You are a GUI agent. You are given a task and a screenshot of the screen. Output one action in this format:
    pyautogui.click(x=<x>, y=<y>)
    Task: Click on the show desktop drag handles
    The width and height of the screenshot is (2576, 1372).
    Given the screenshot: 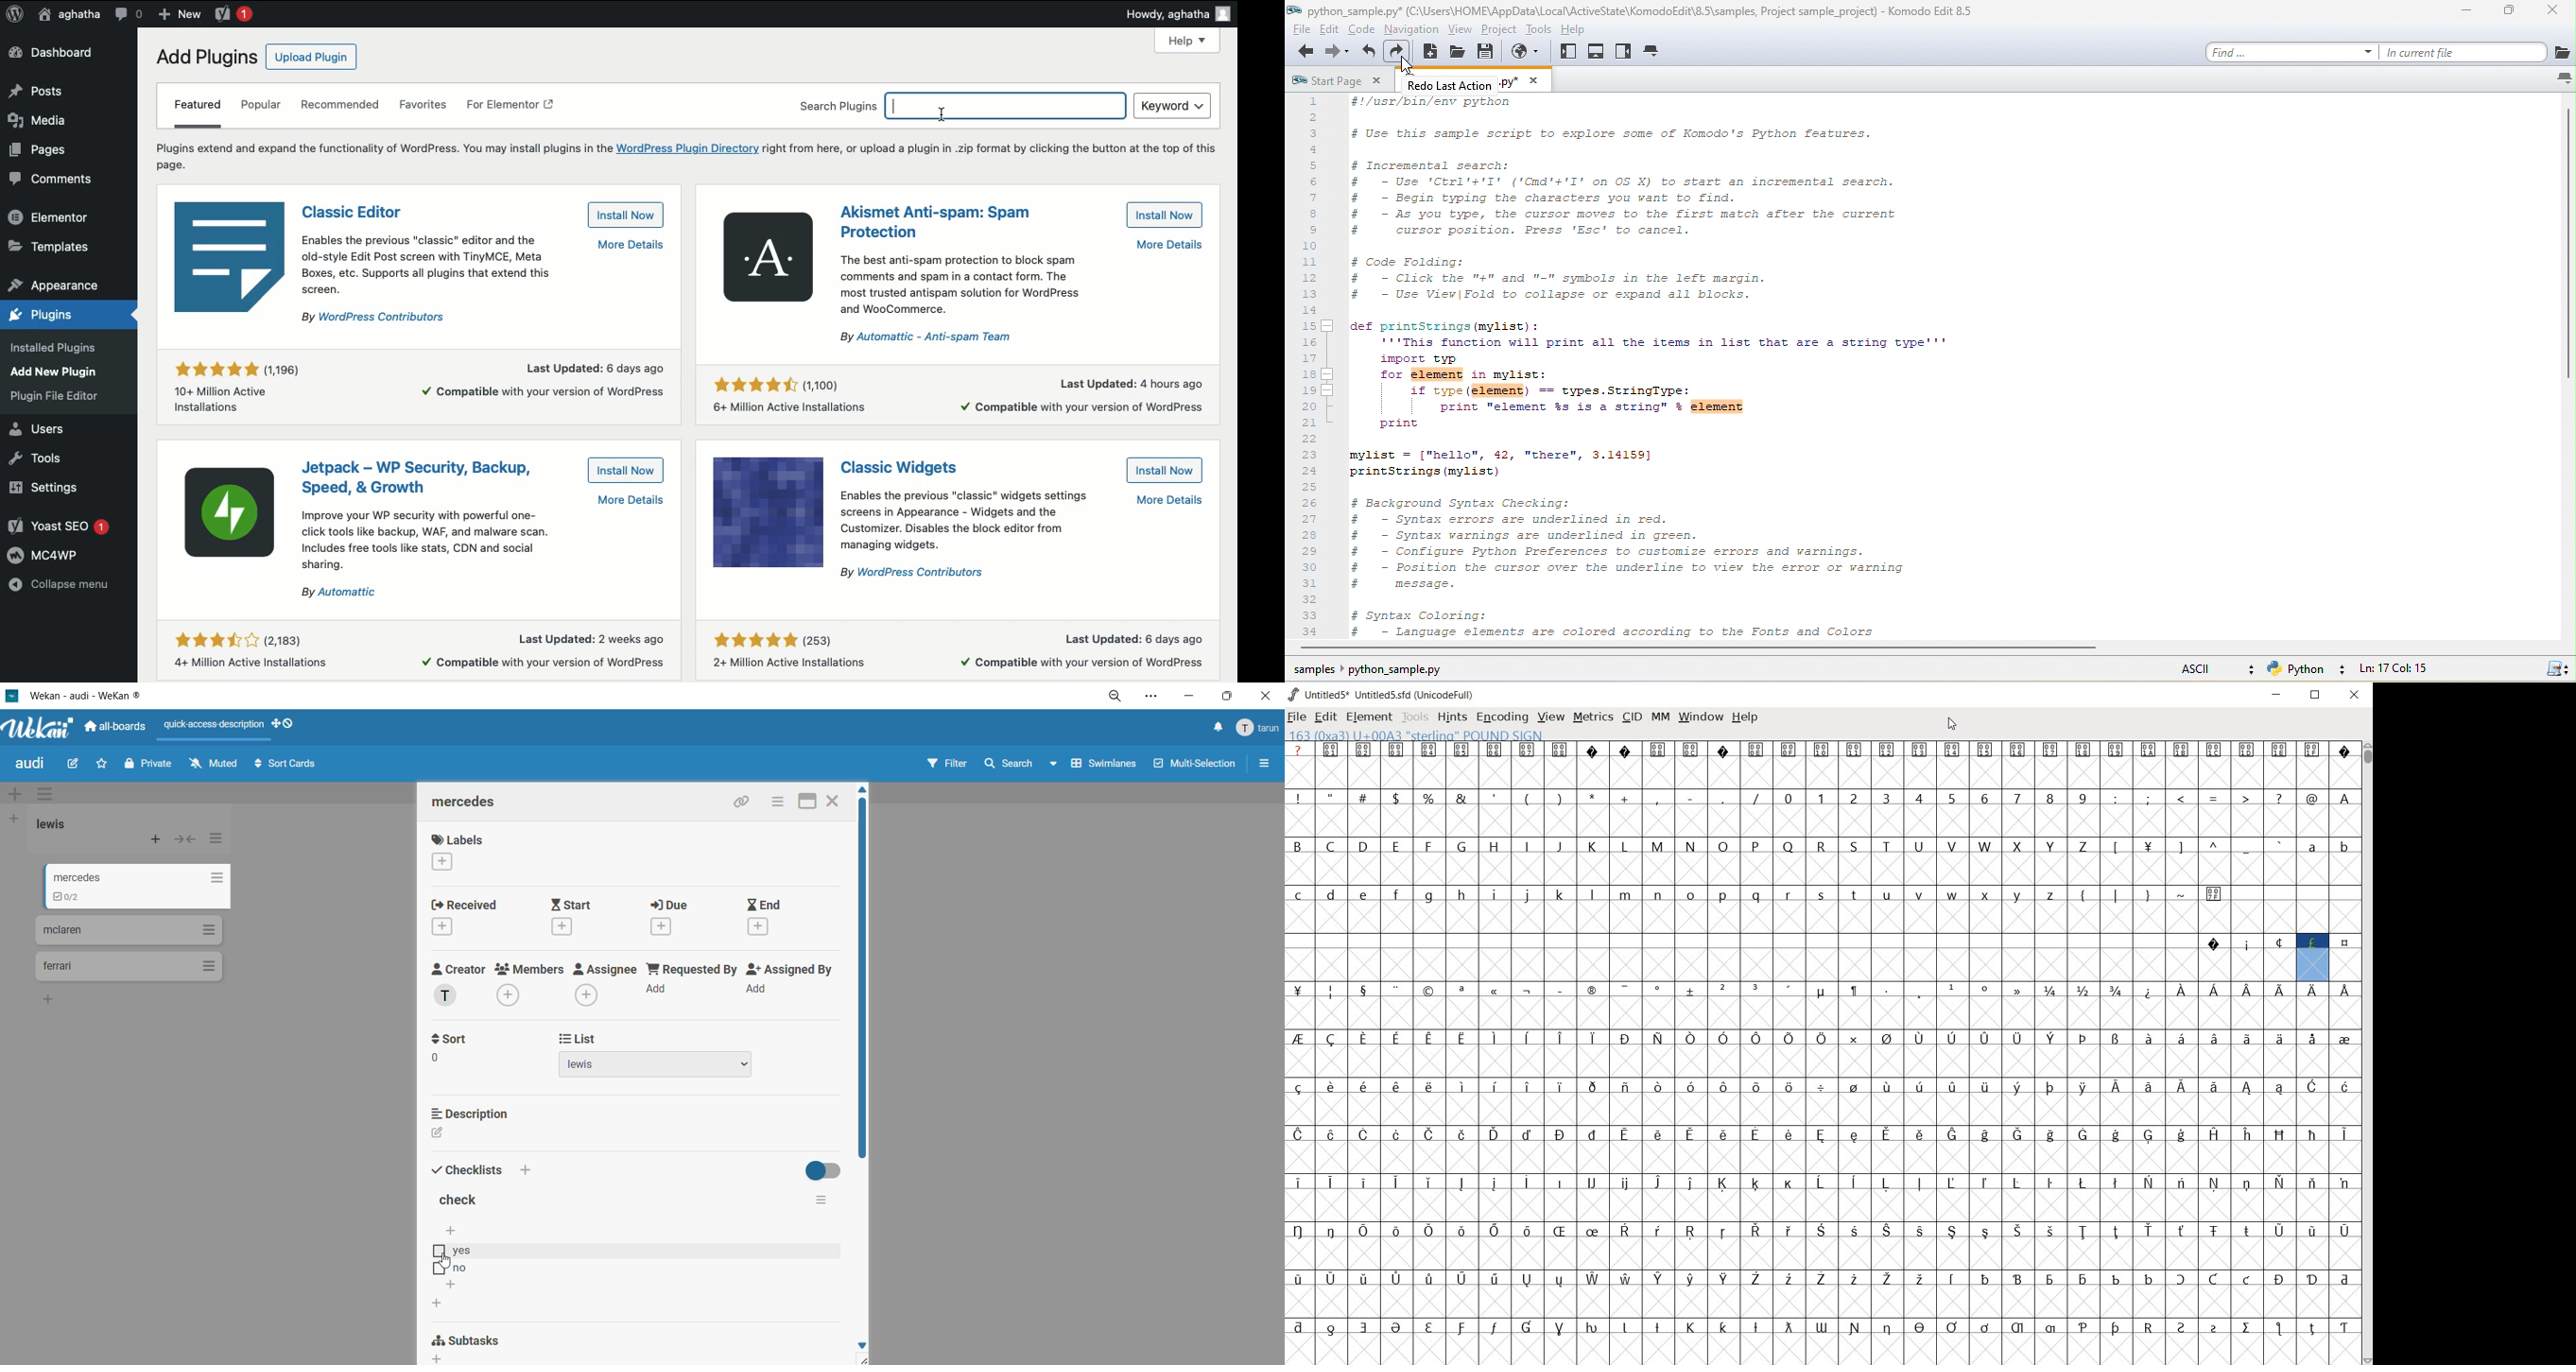 What is the action you would take?
    pyautogui.click(x=288, y=725)
    